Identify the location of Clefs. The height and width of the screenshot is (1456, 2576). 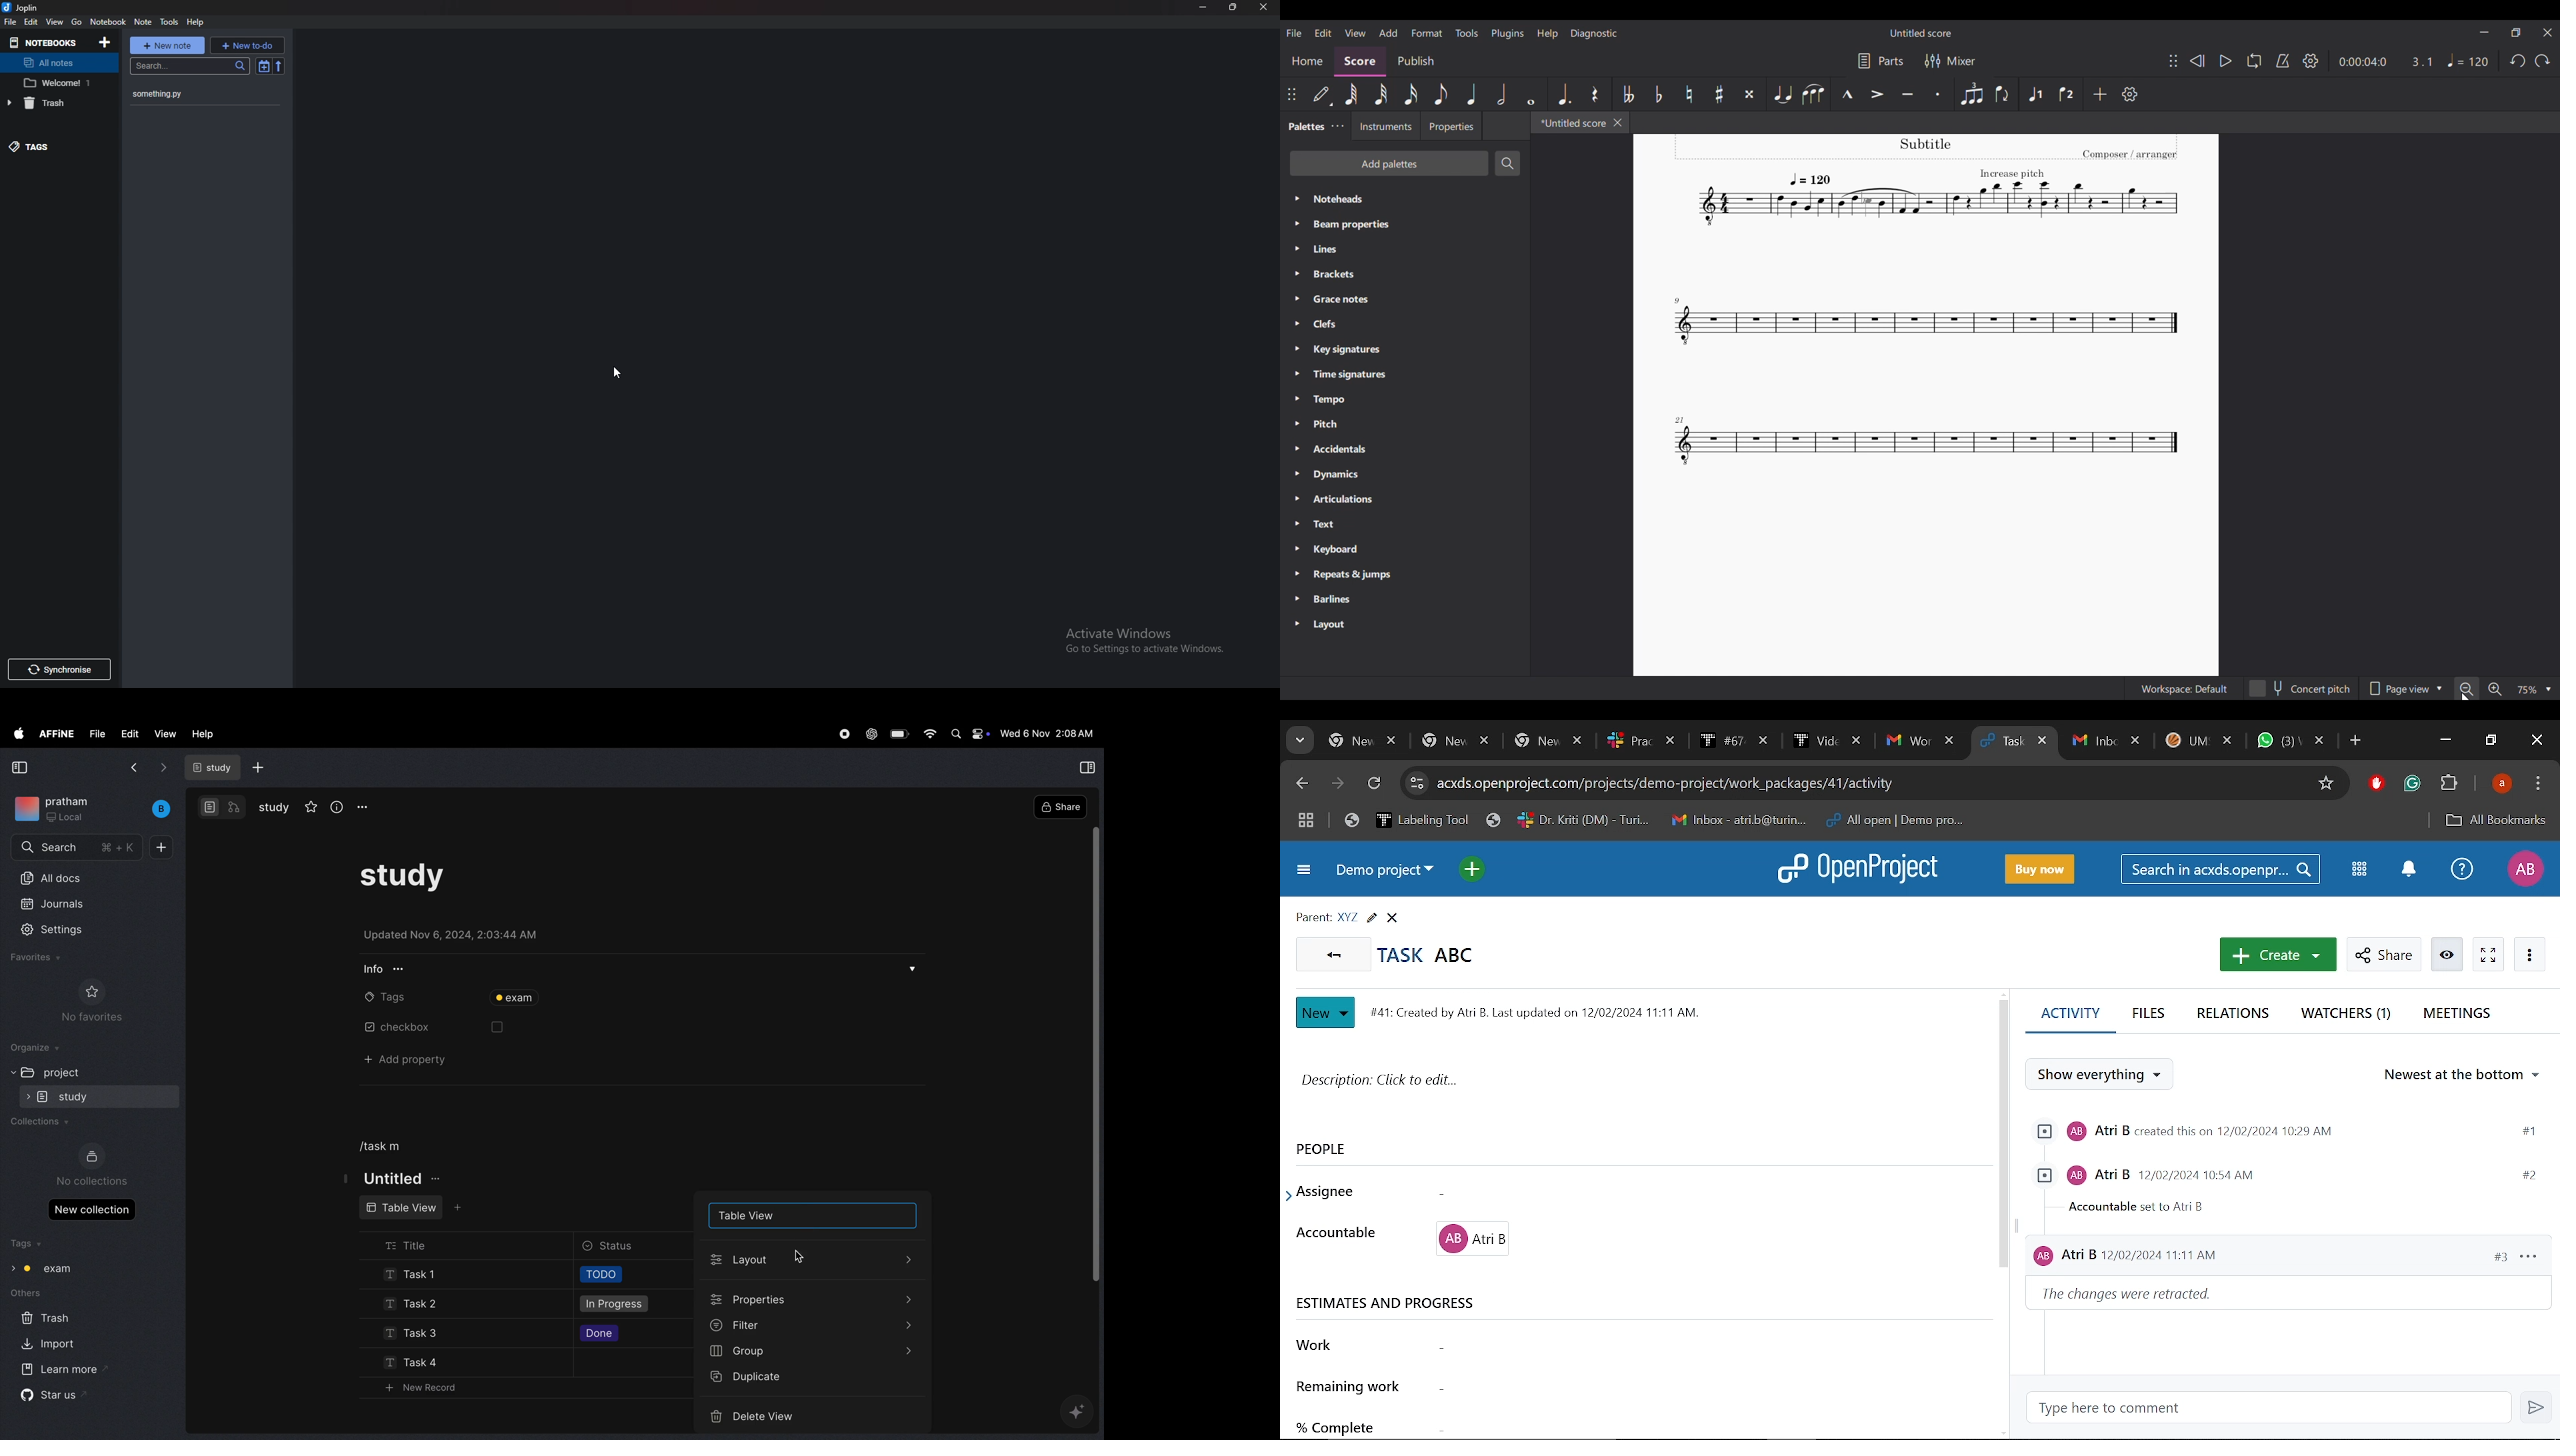
(1405, 324).